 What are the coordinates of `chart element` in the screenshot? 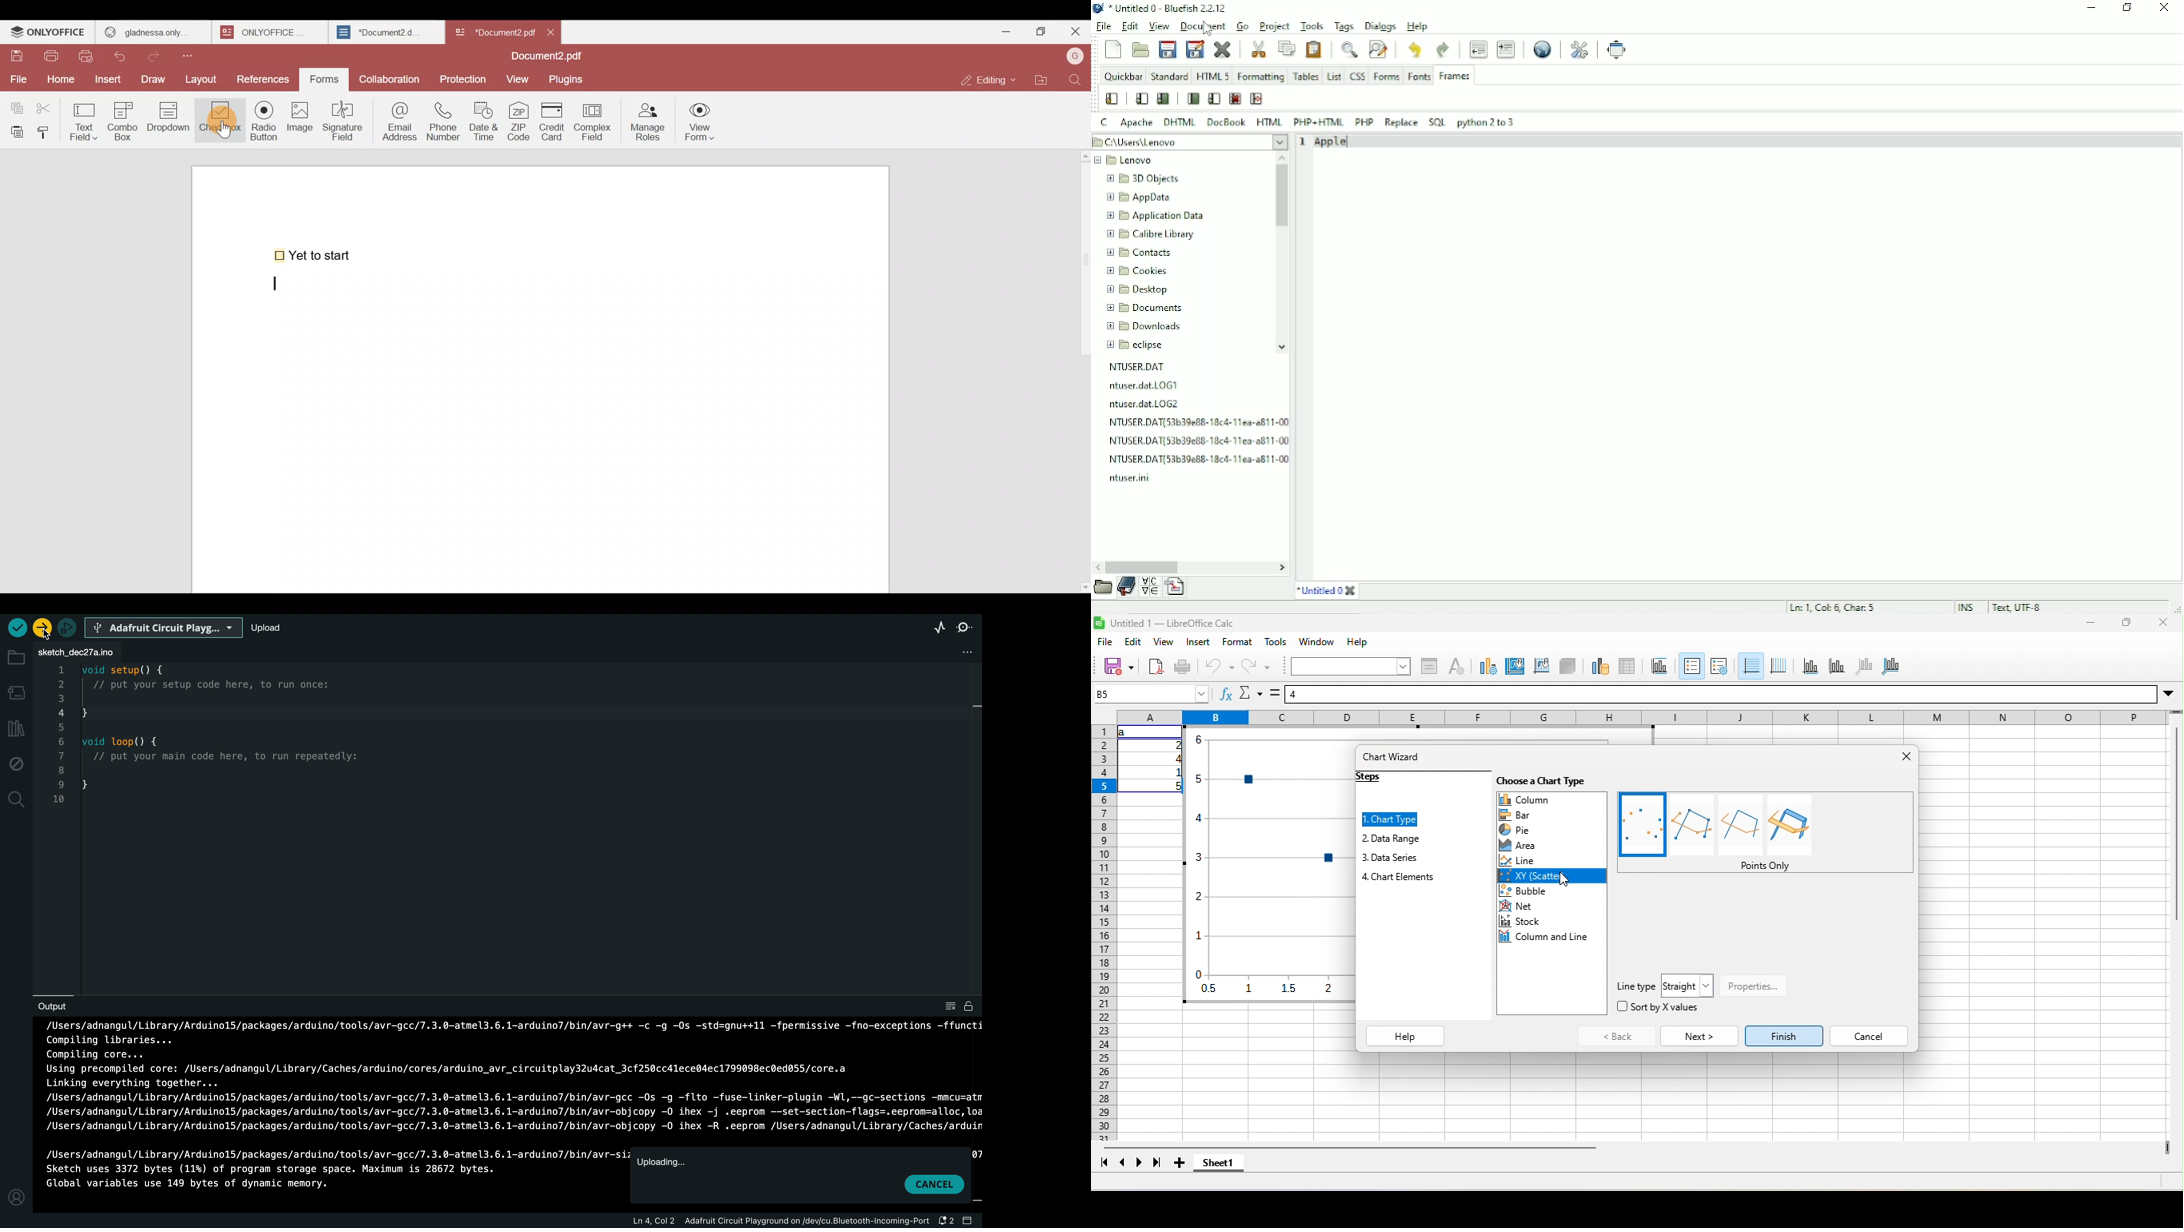 It's located at (1399, 877).